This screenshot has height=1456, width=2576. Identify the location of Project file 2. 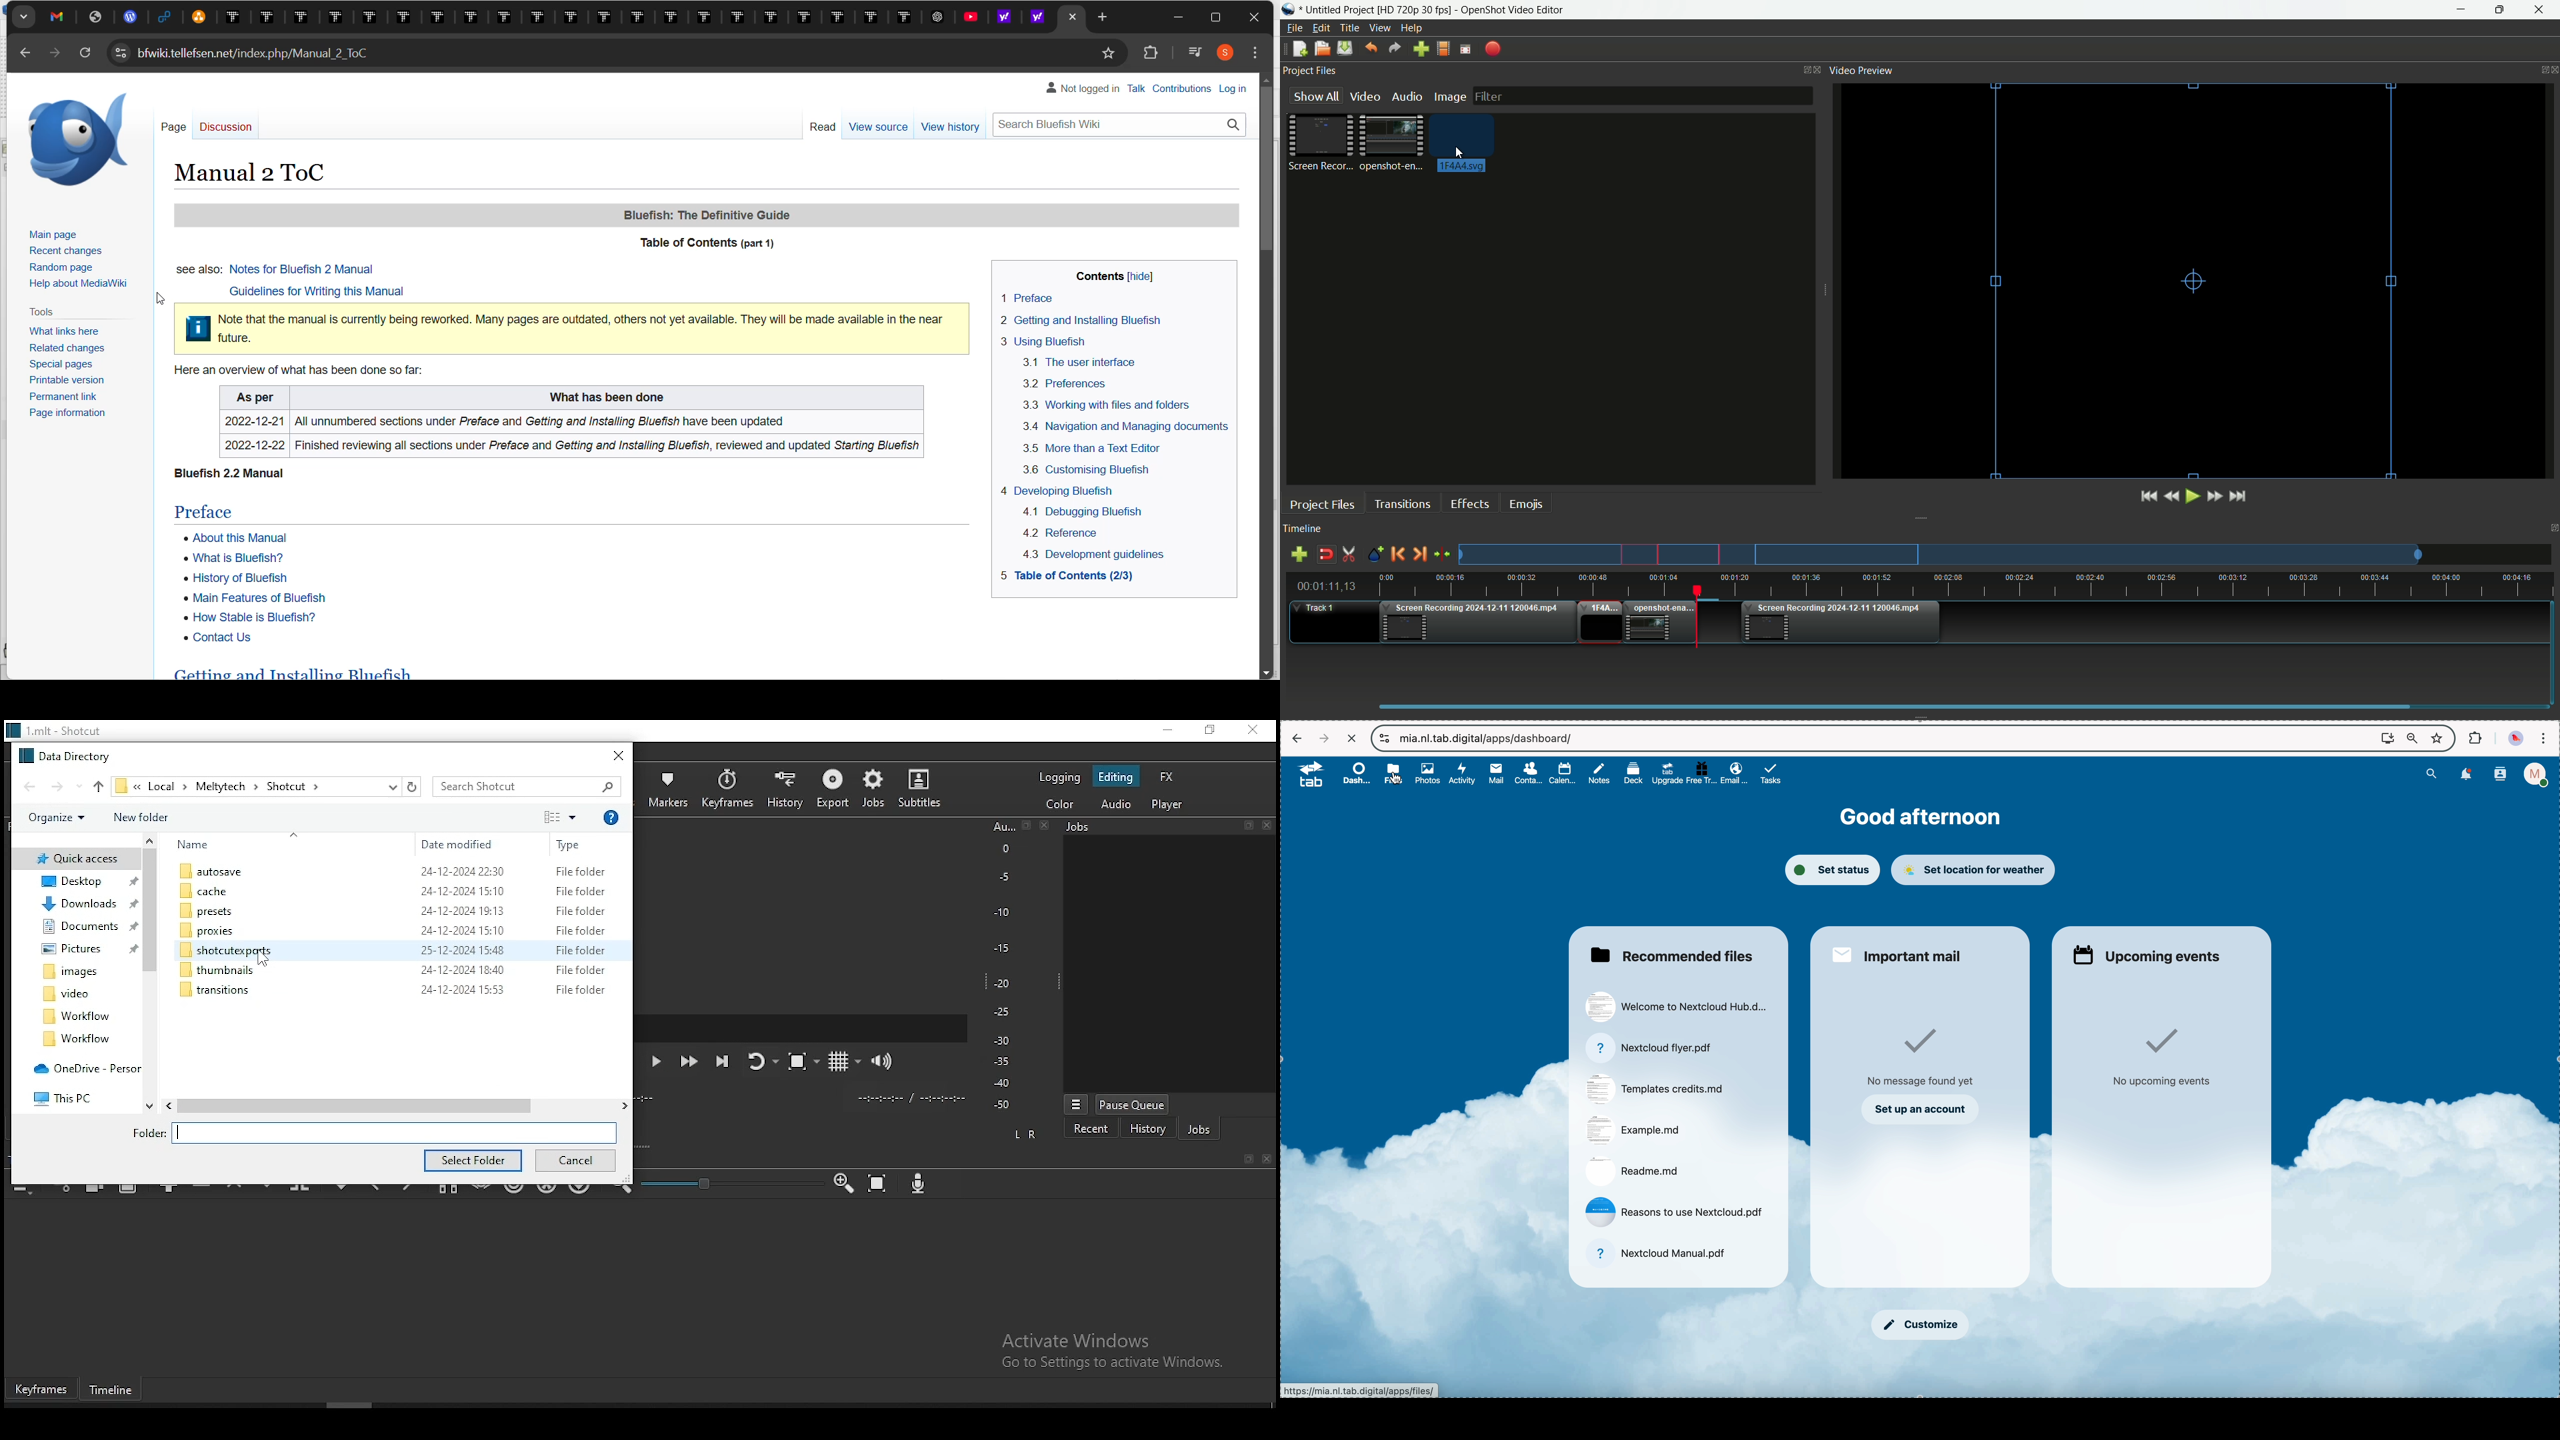
(1389, 141).